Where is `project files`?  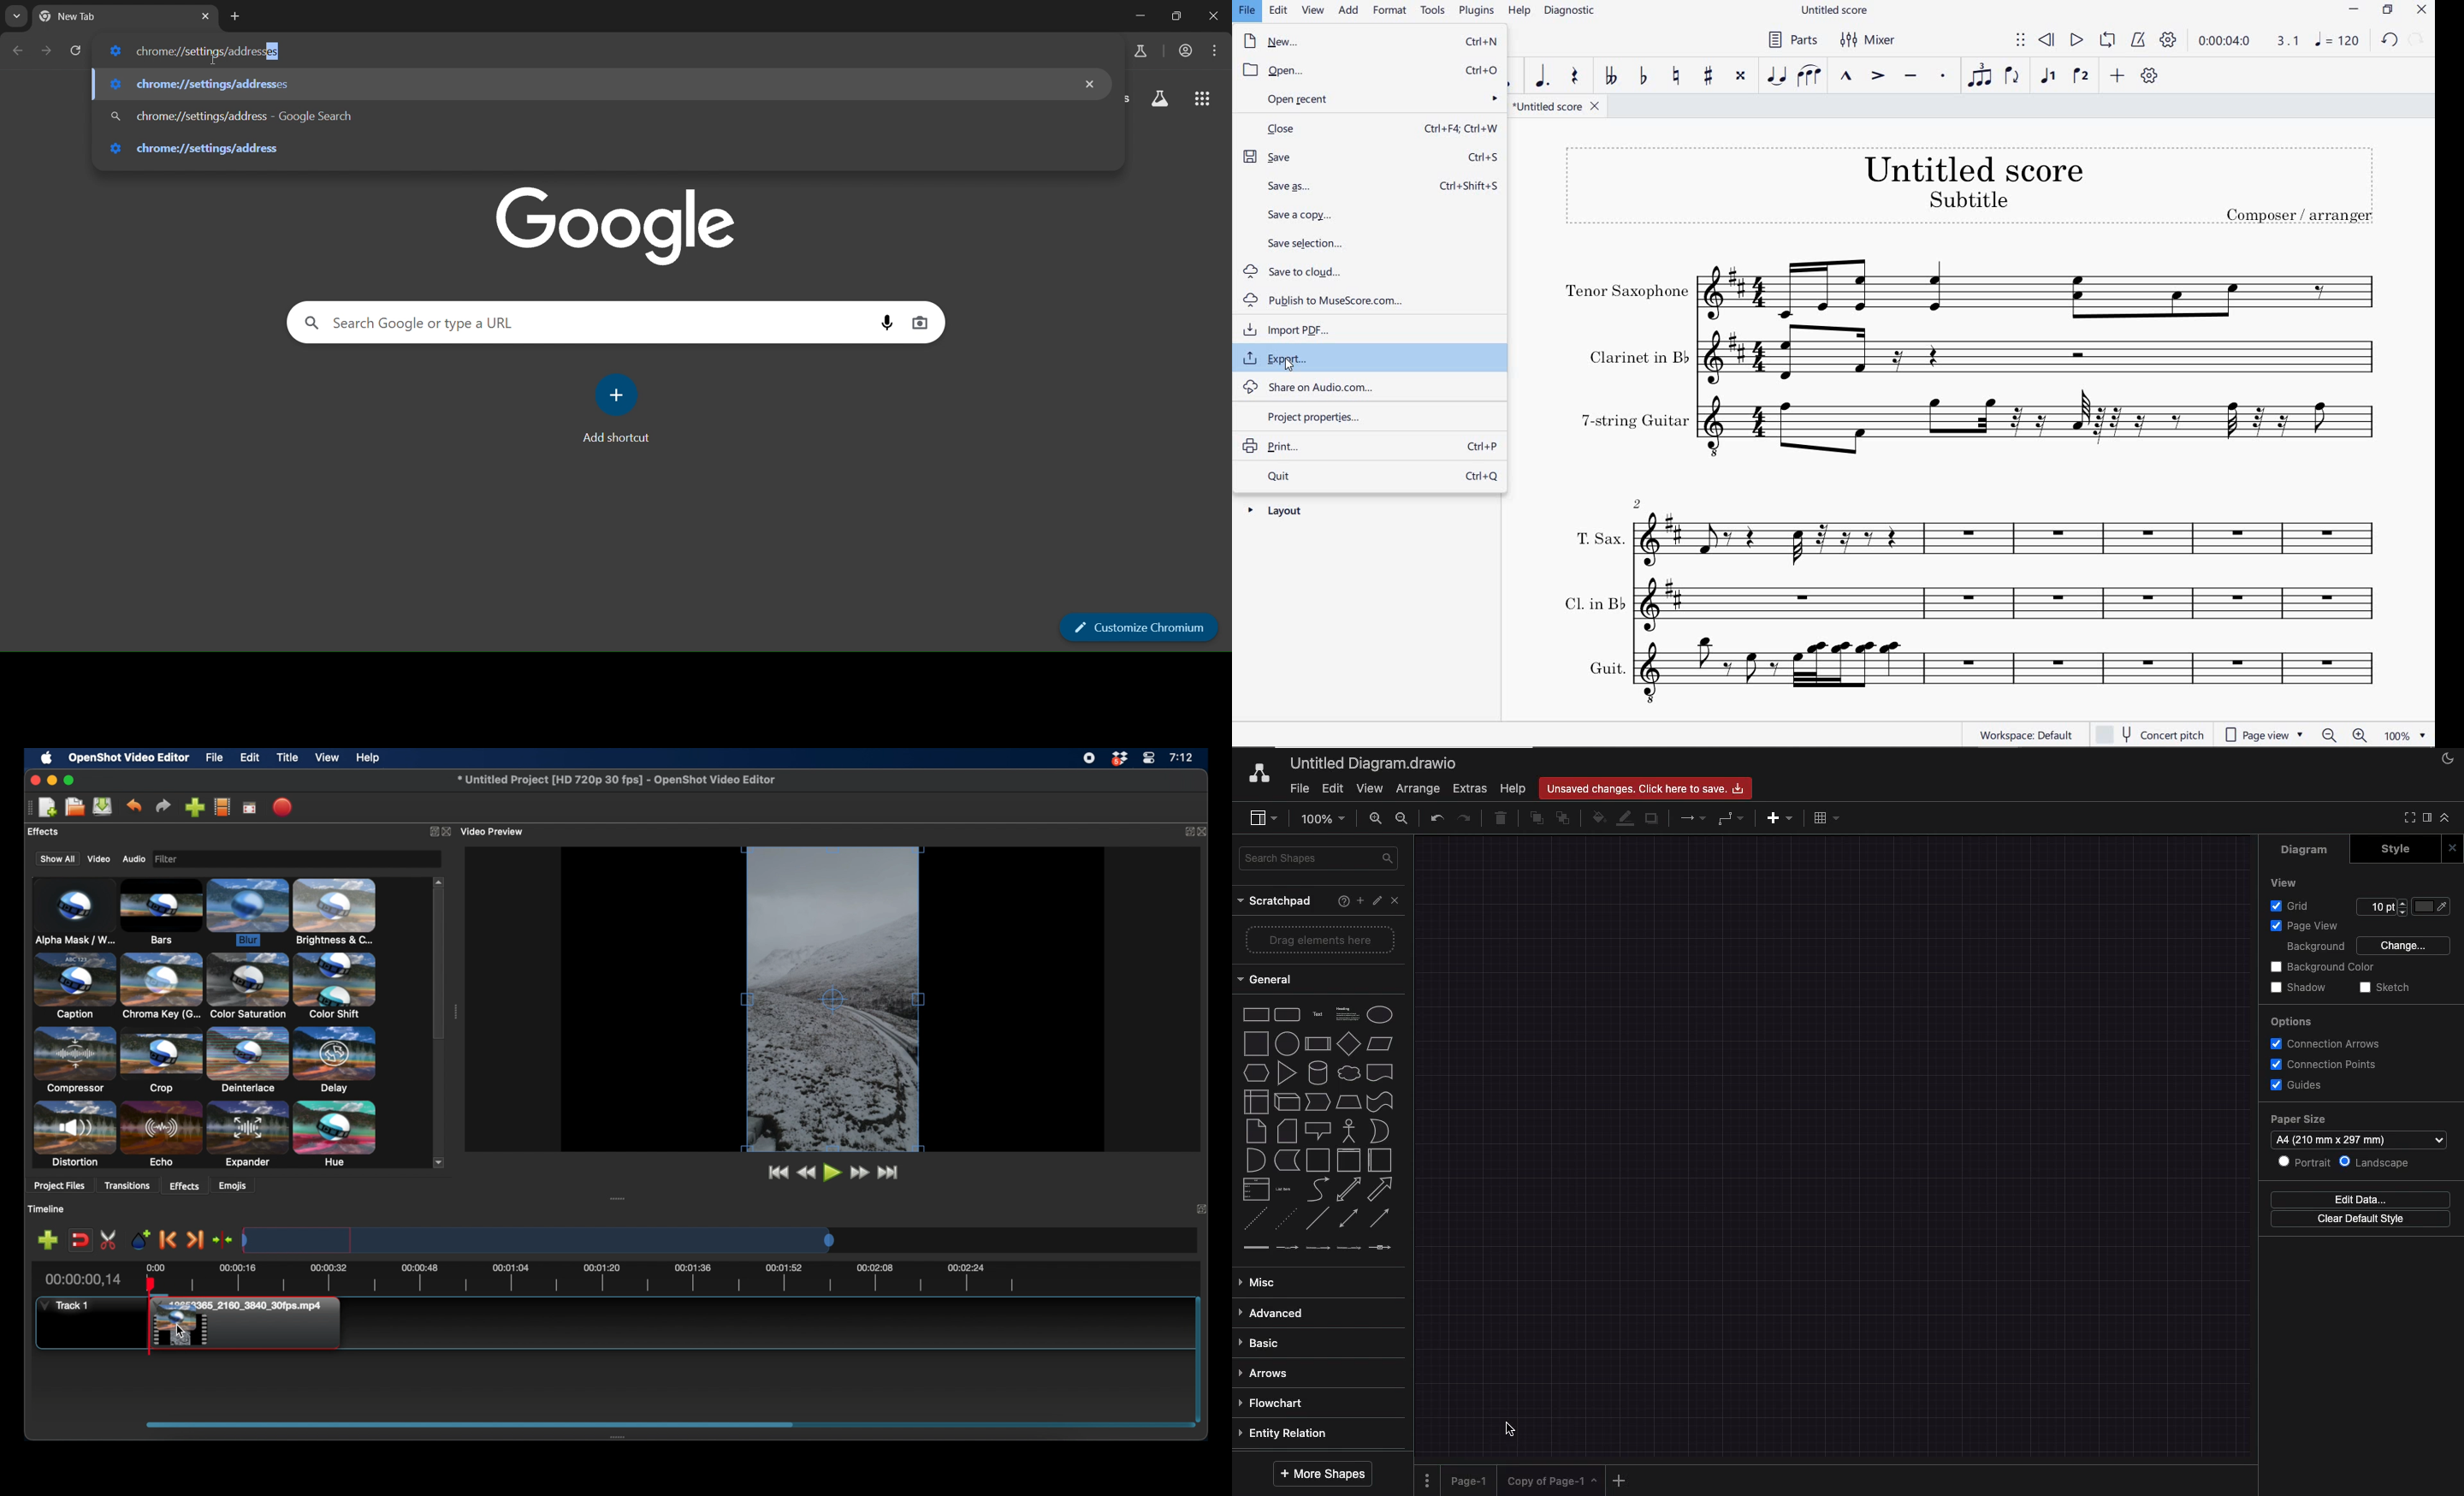 project files is located at coordinates (60, 1187).